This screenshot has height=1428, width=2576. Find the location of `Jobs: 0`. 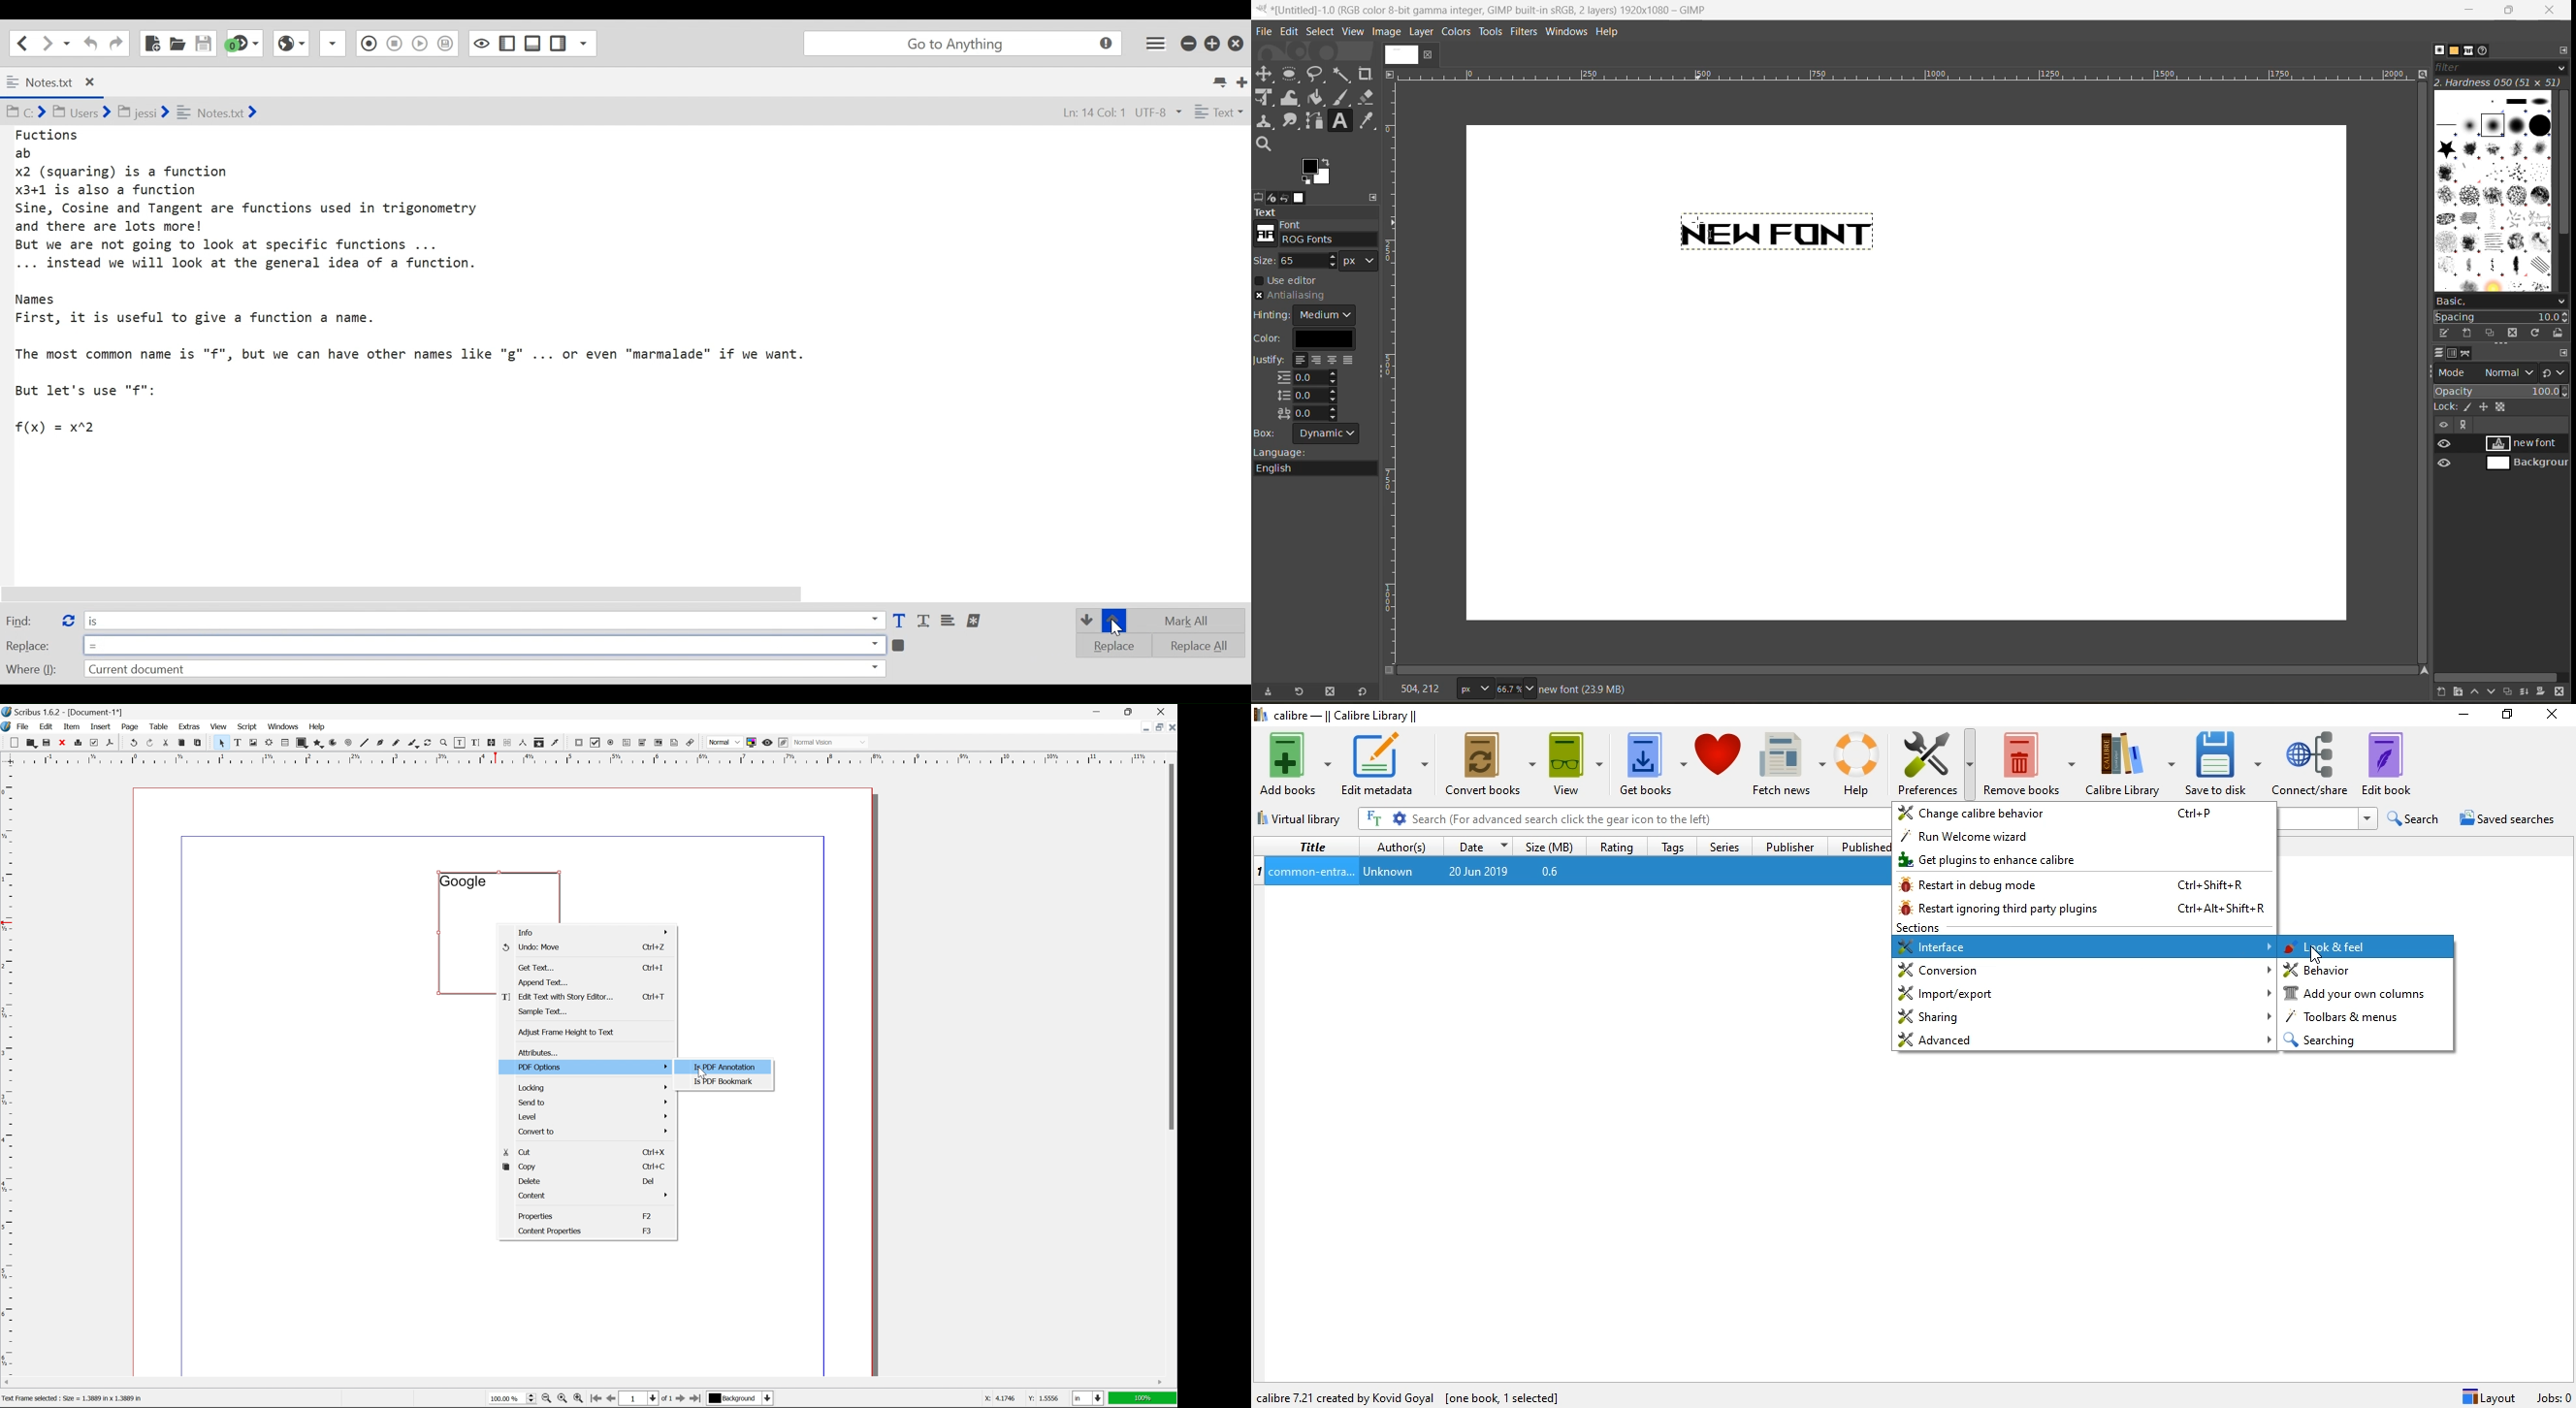

Jobs: 0 is located at coordinates (2552, 1397).